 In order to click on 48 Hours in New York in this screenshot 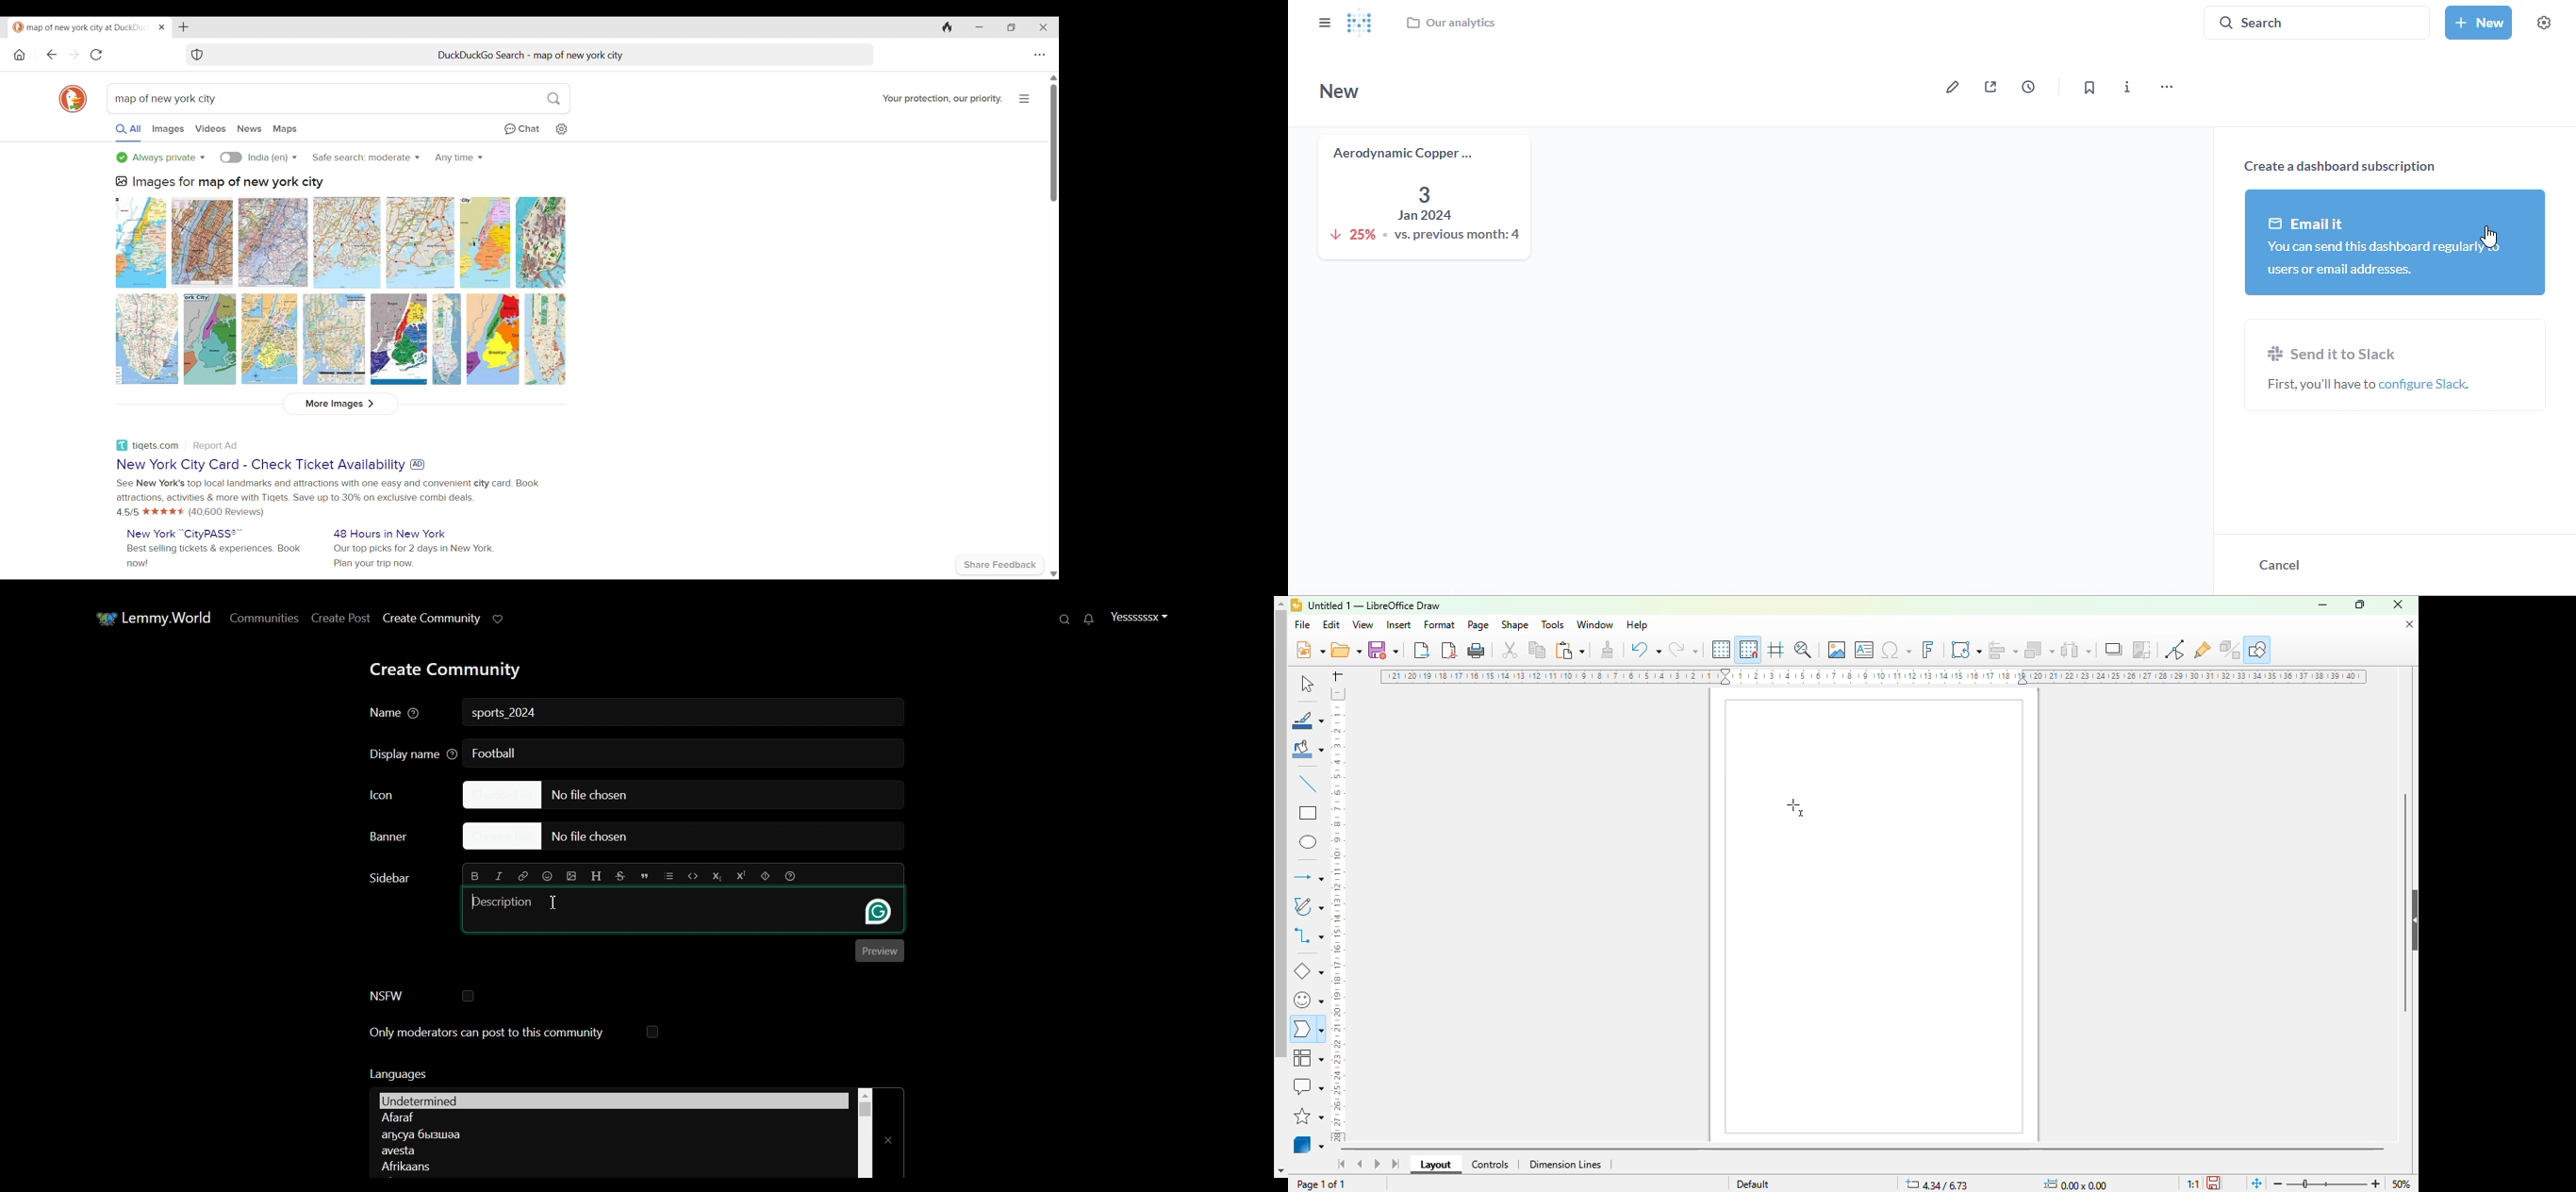, I will do `click(390, 534)`.